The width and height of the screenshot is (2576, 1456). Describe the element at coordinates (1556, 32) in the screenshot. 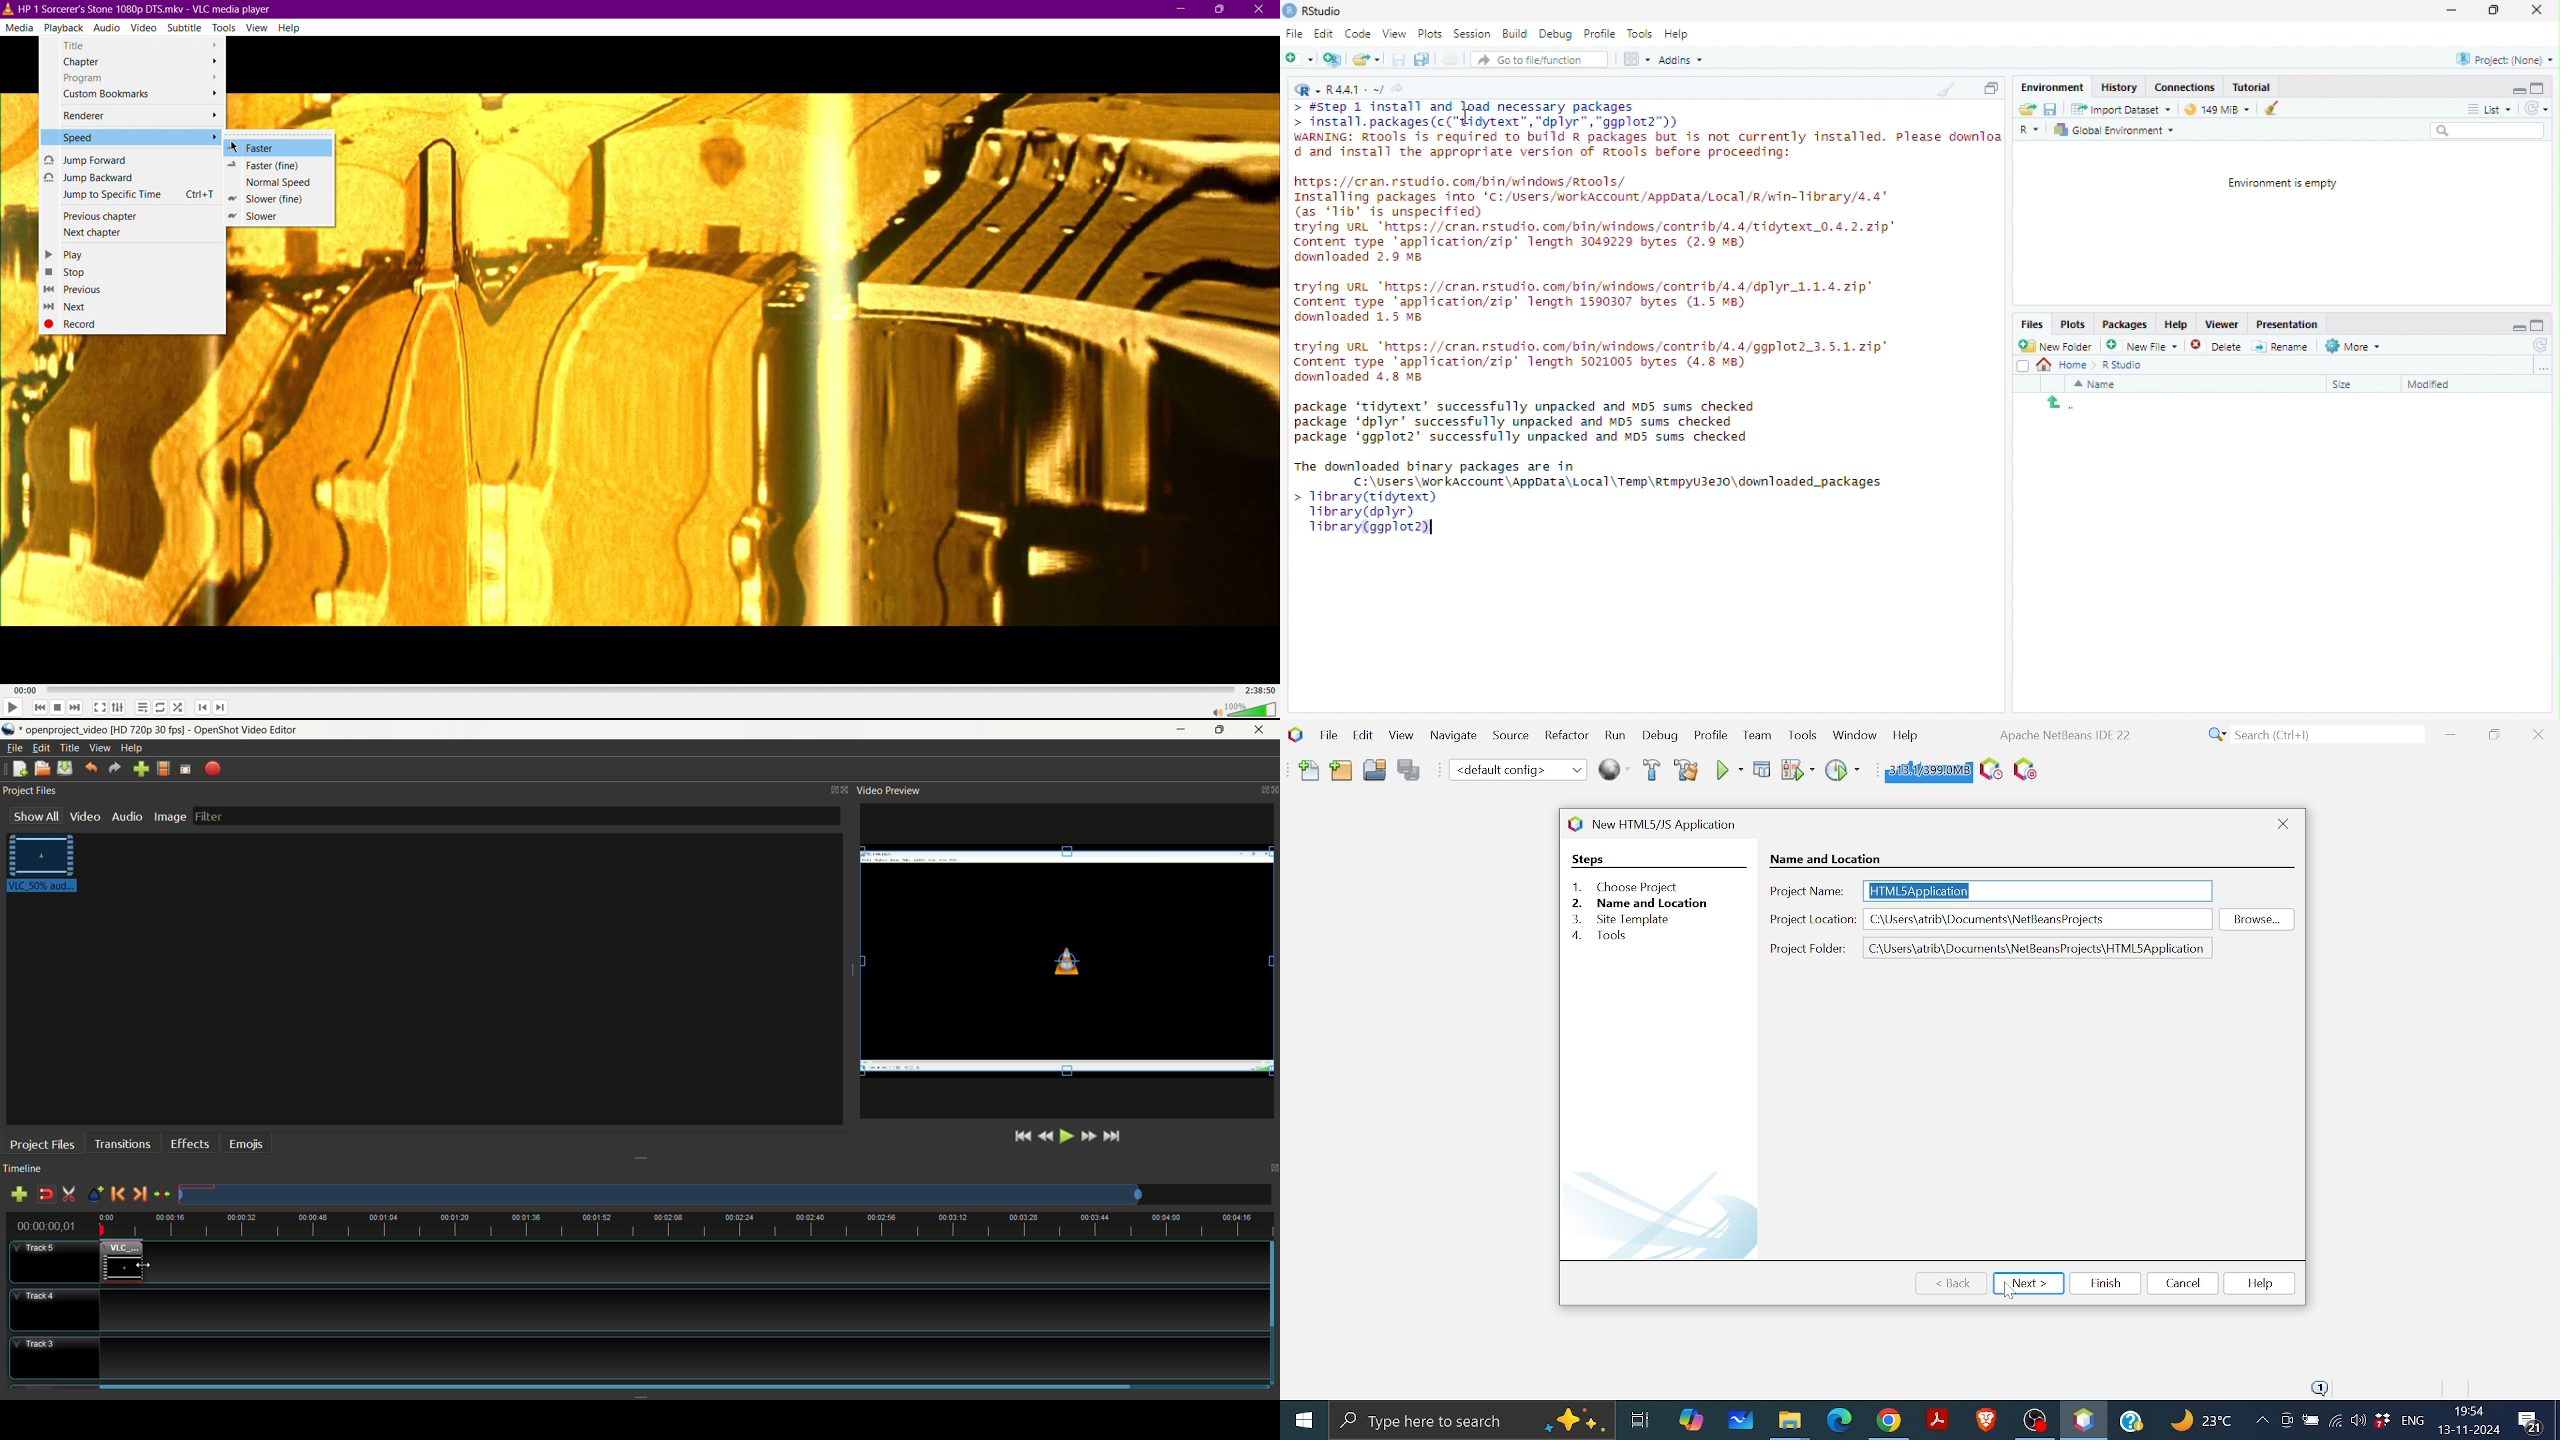

I see `Debug` at that location.